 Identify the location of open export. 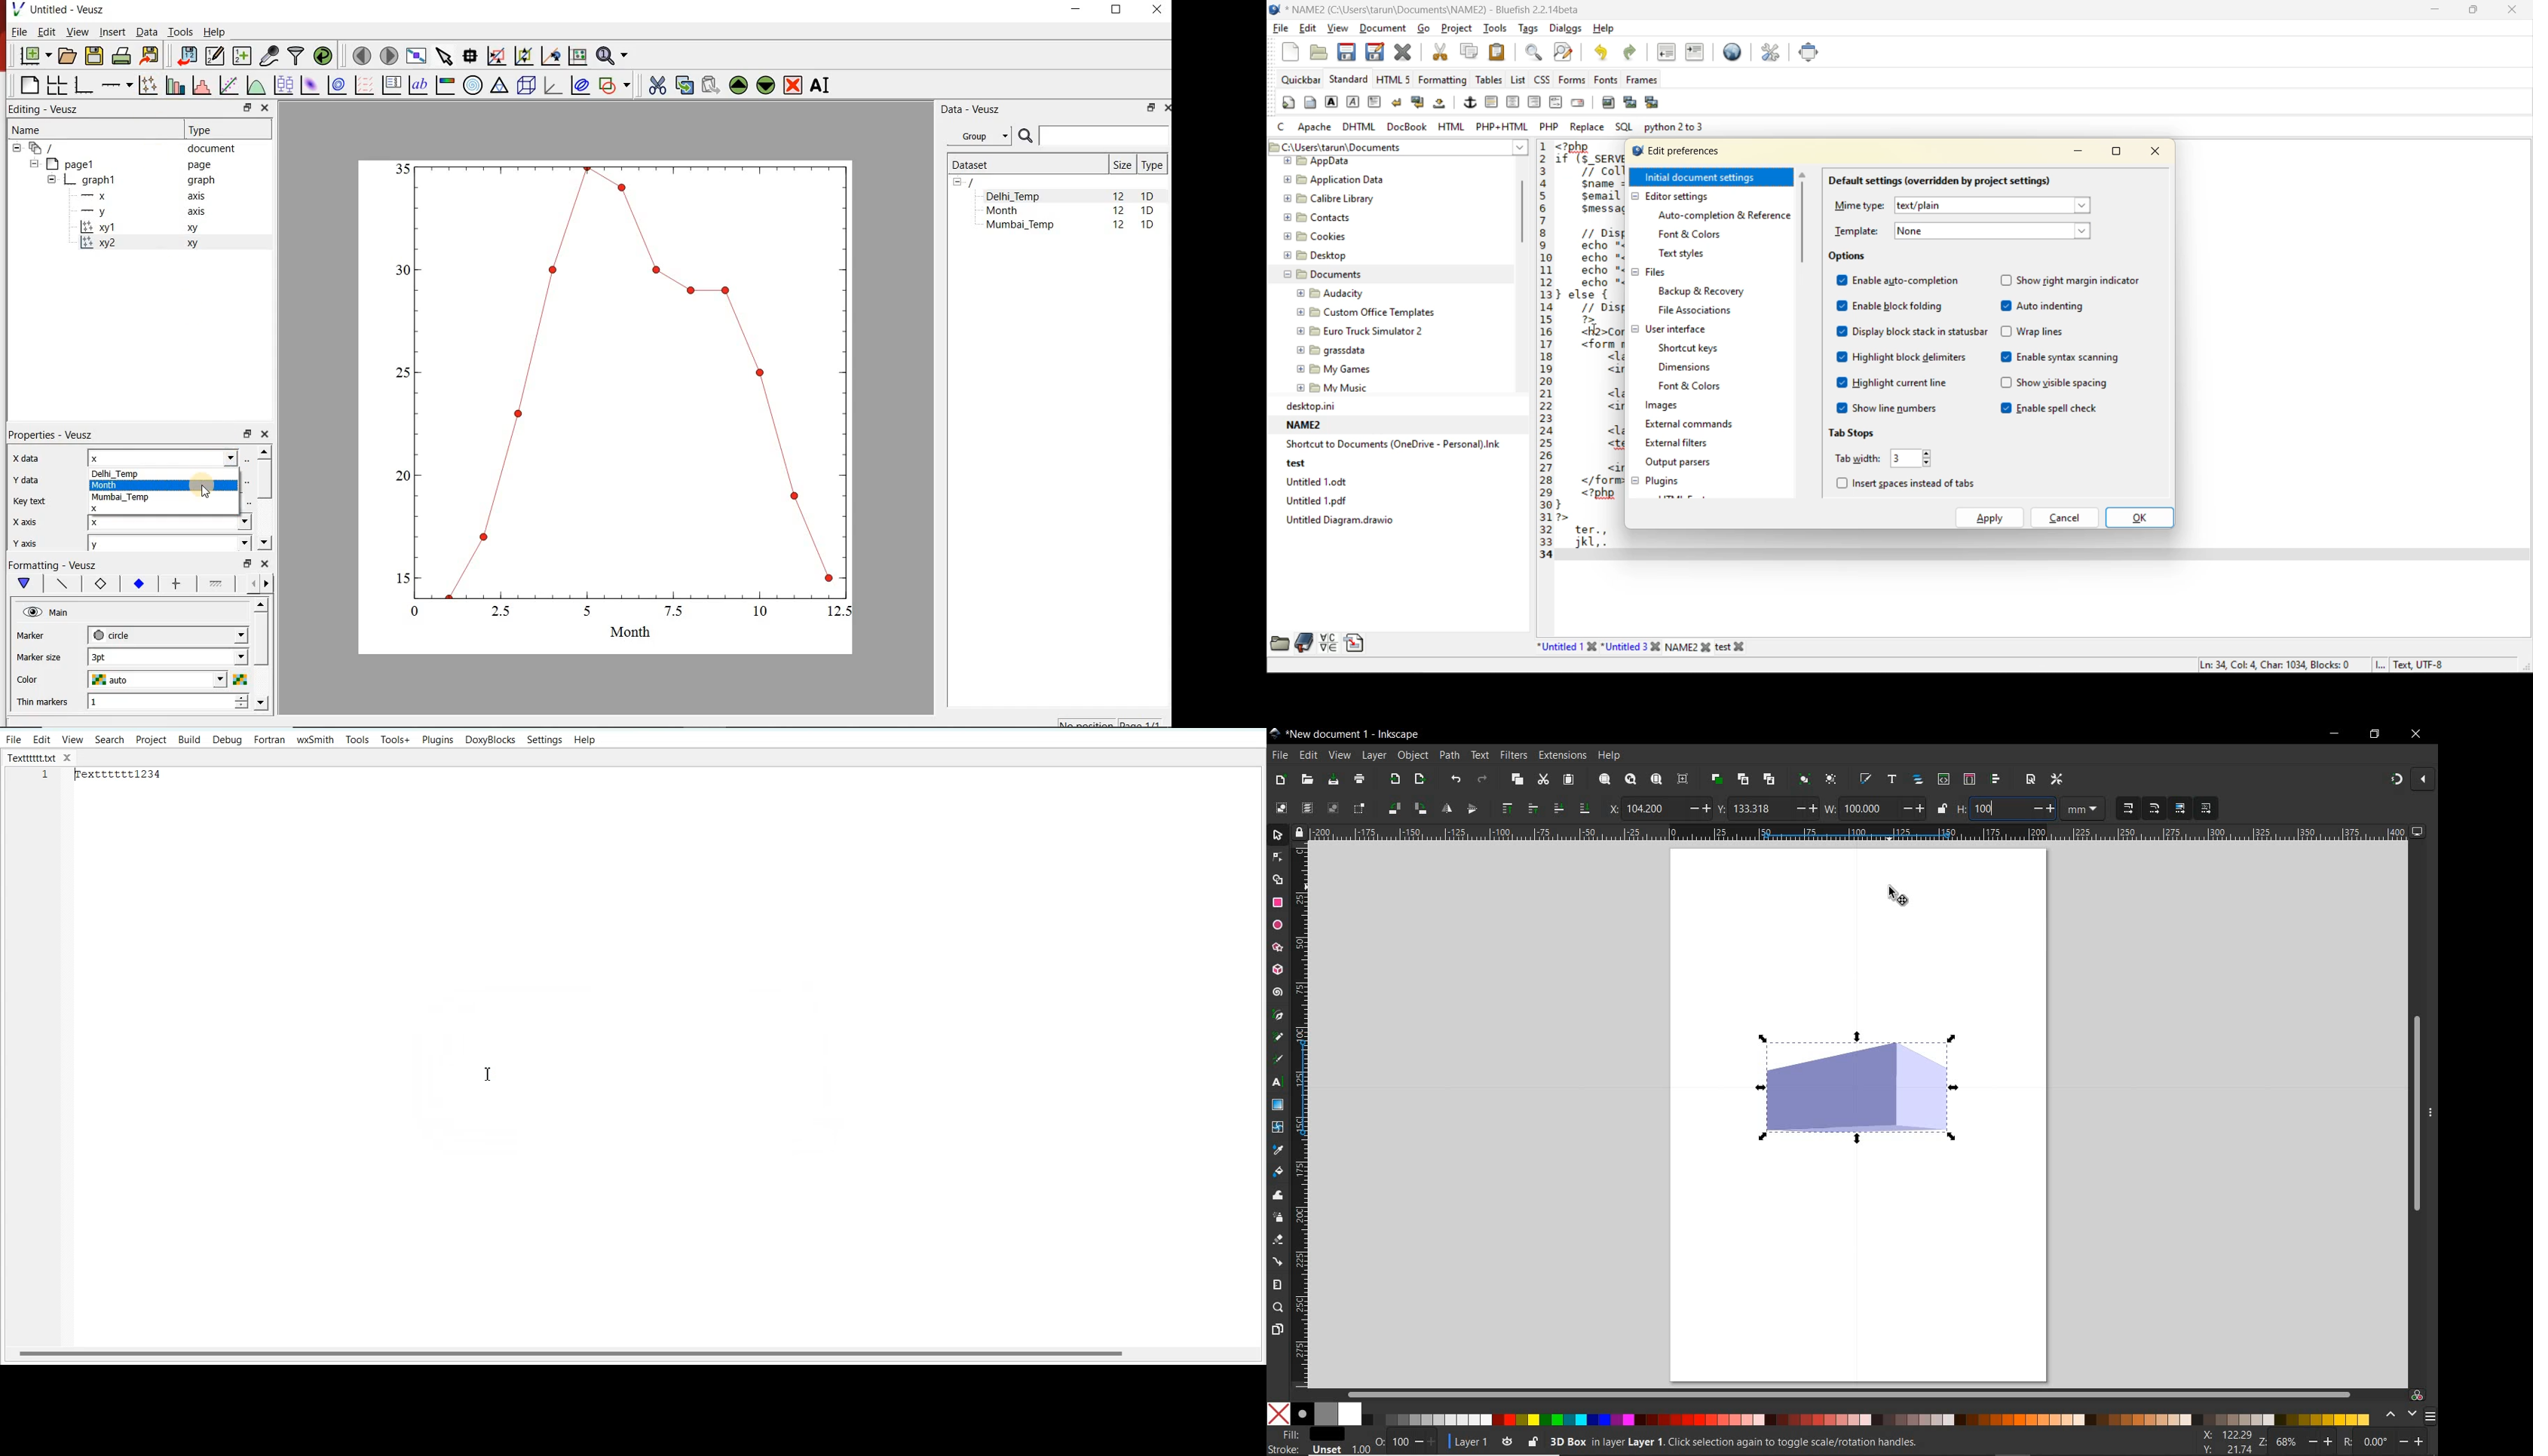
(1419, 778).